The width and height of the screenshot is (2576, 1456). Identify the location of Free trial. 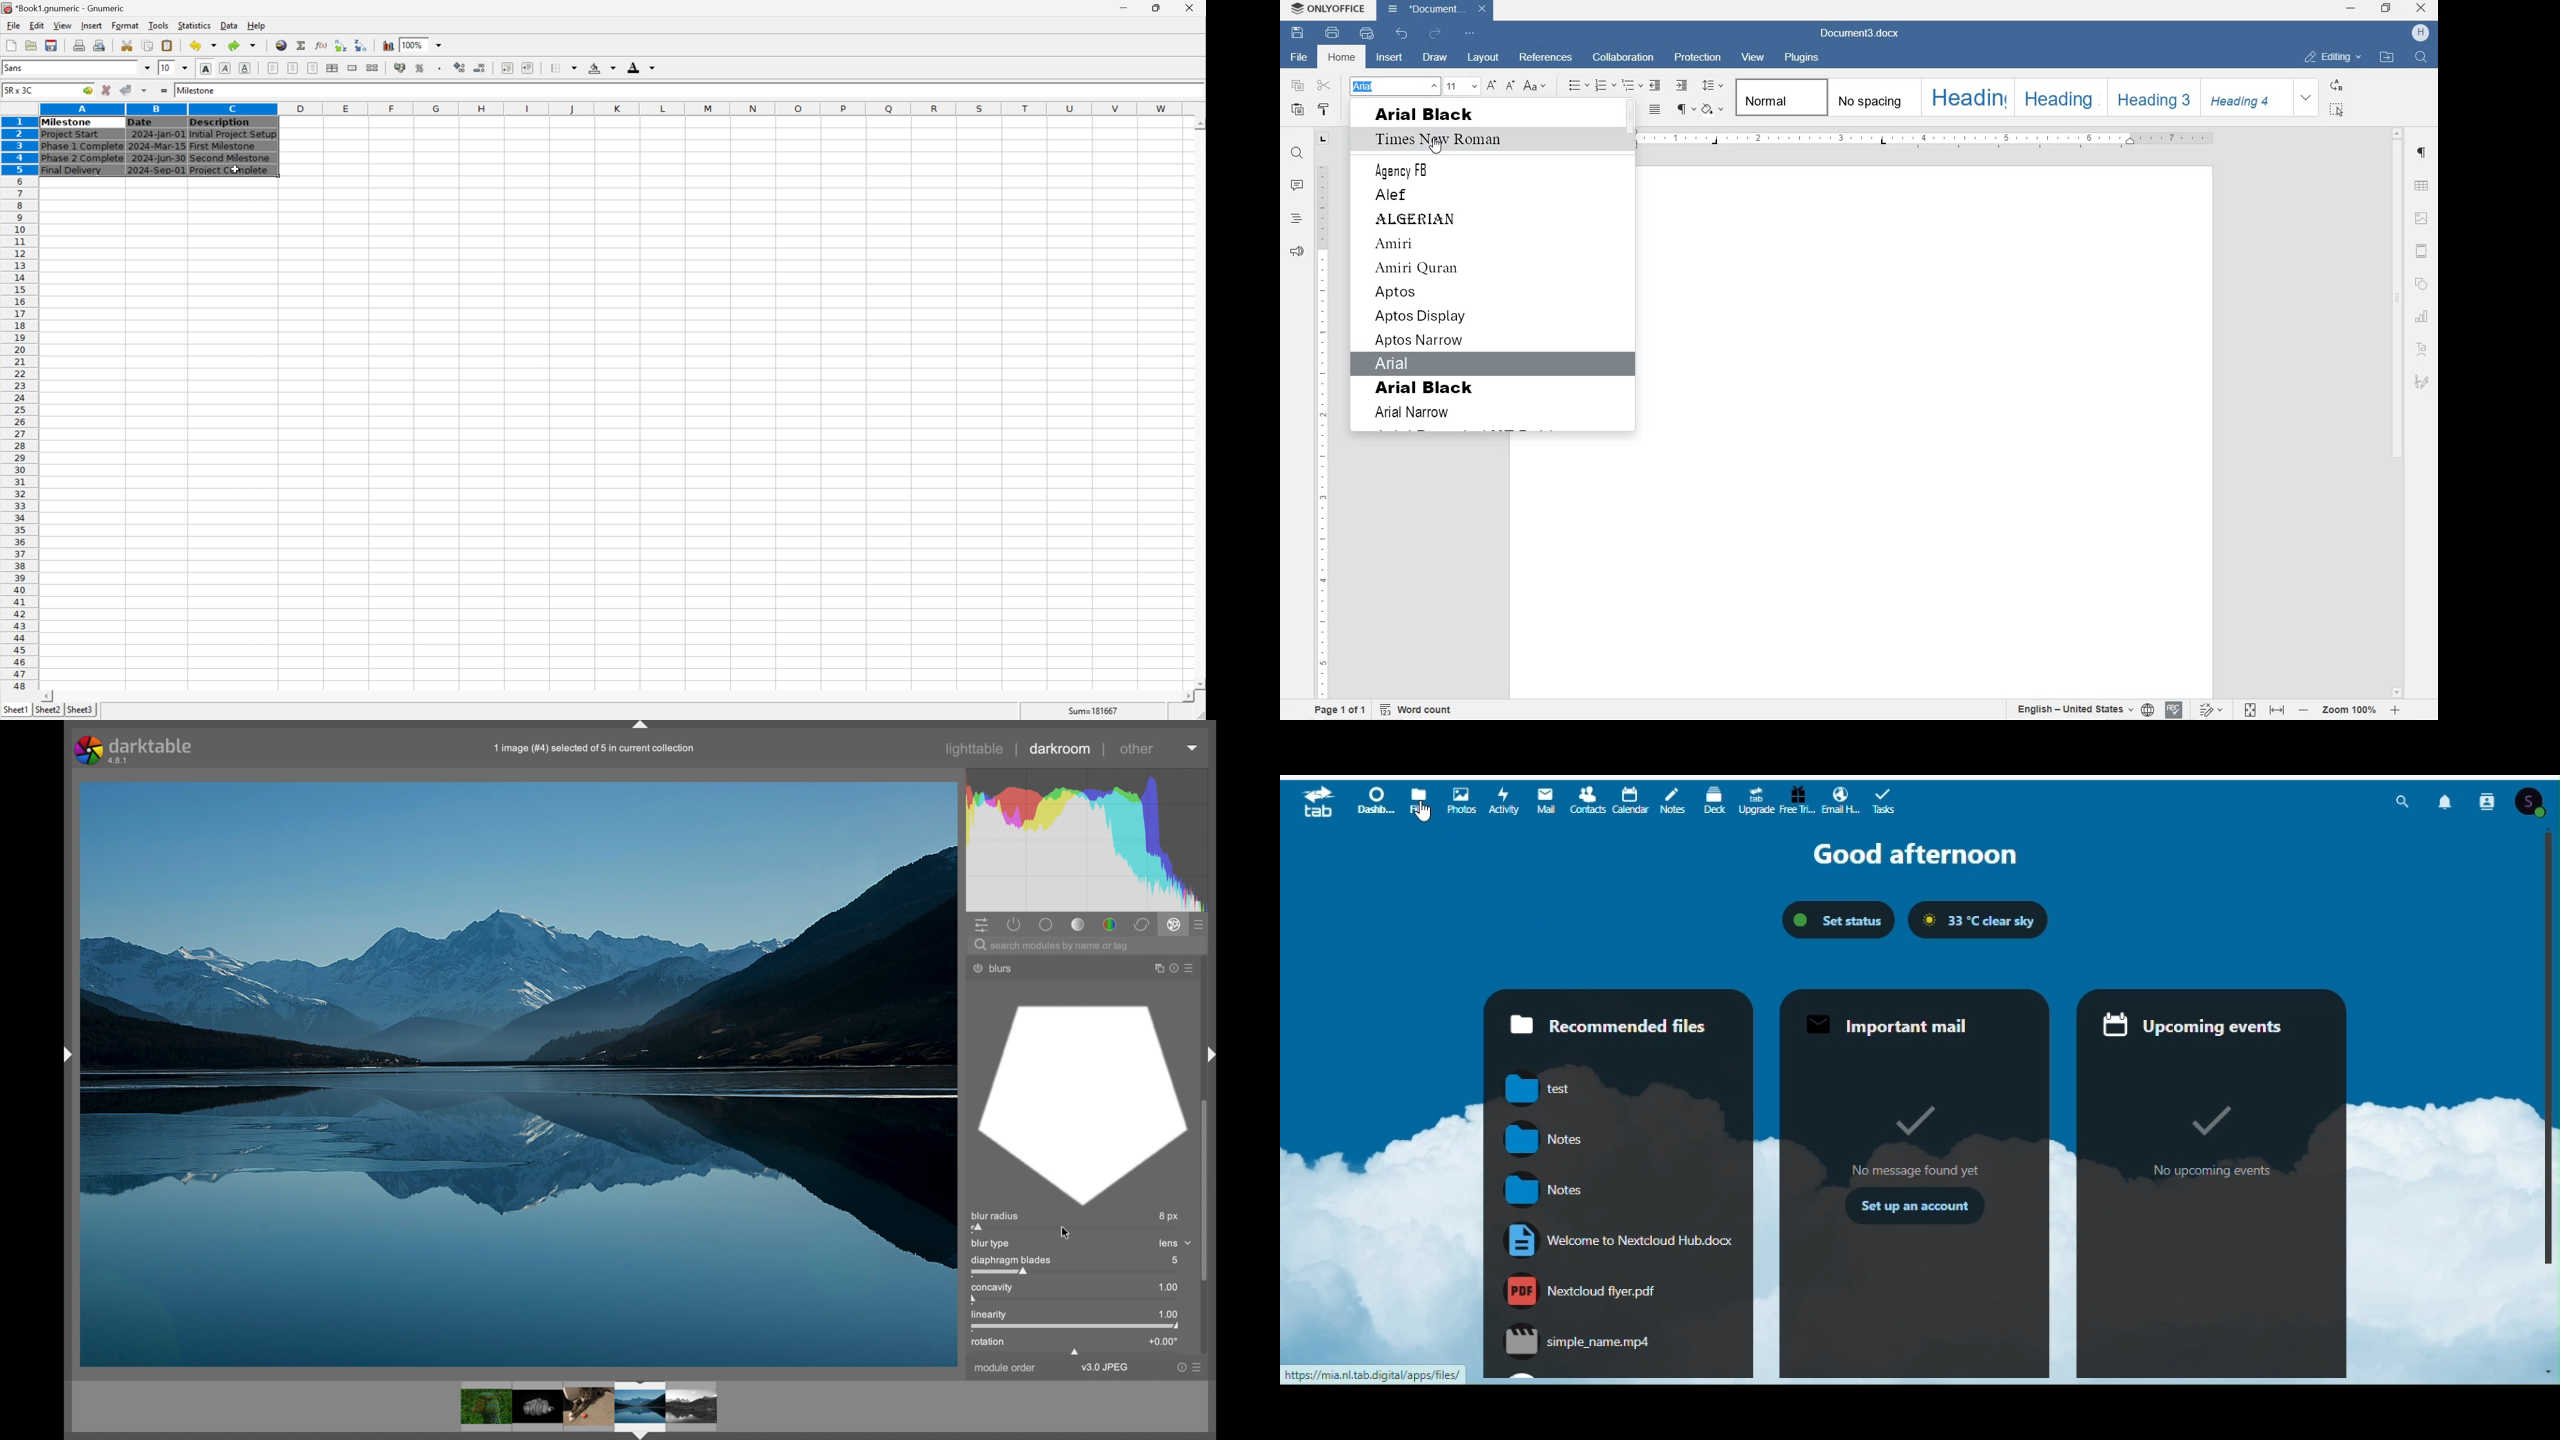
(1798, 797).